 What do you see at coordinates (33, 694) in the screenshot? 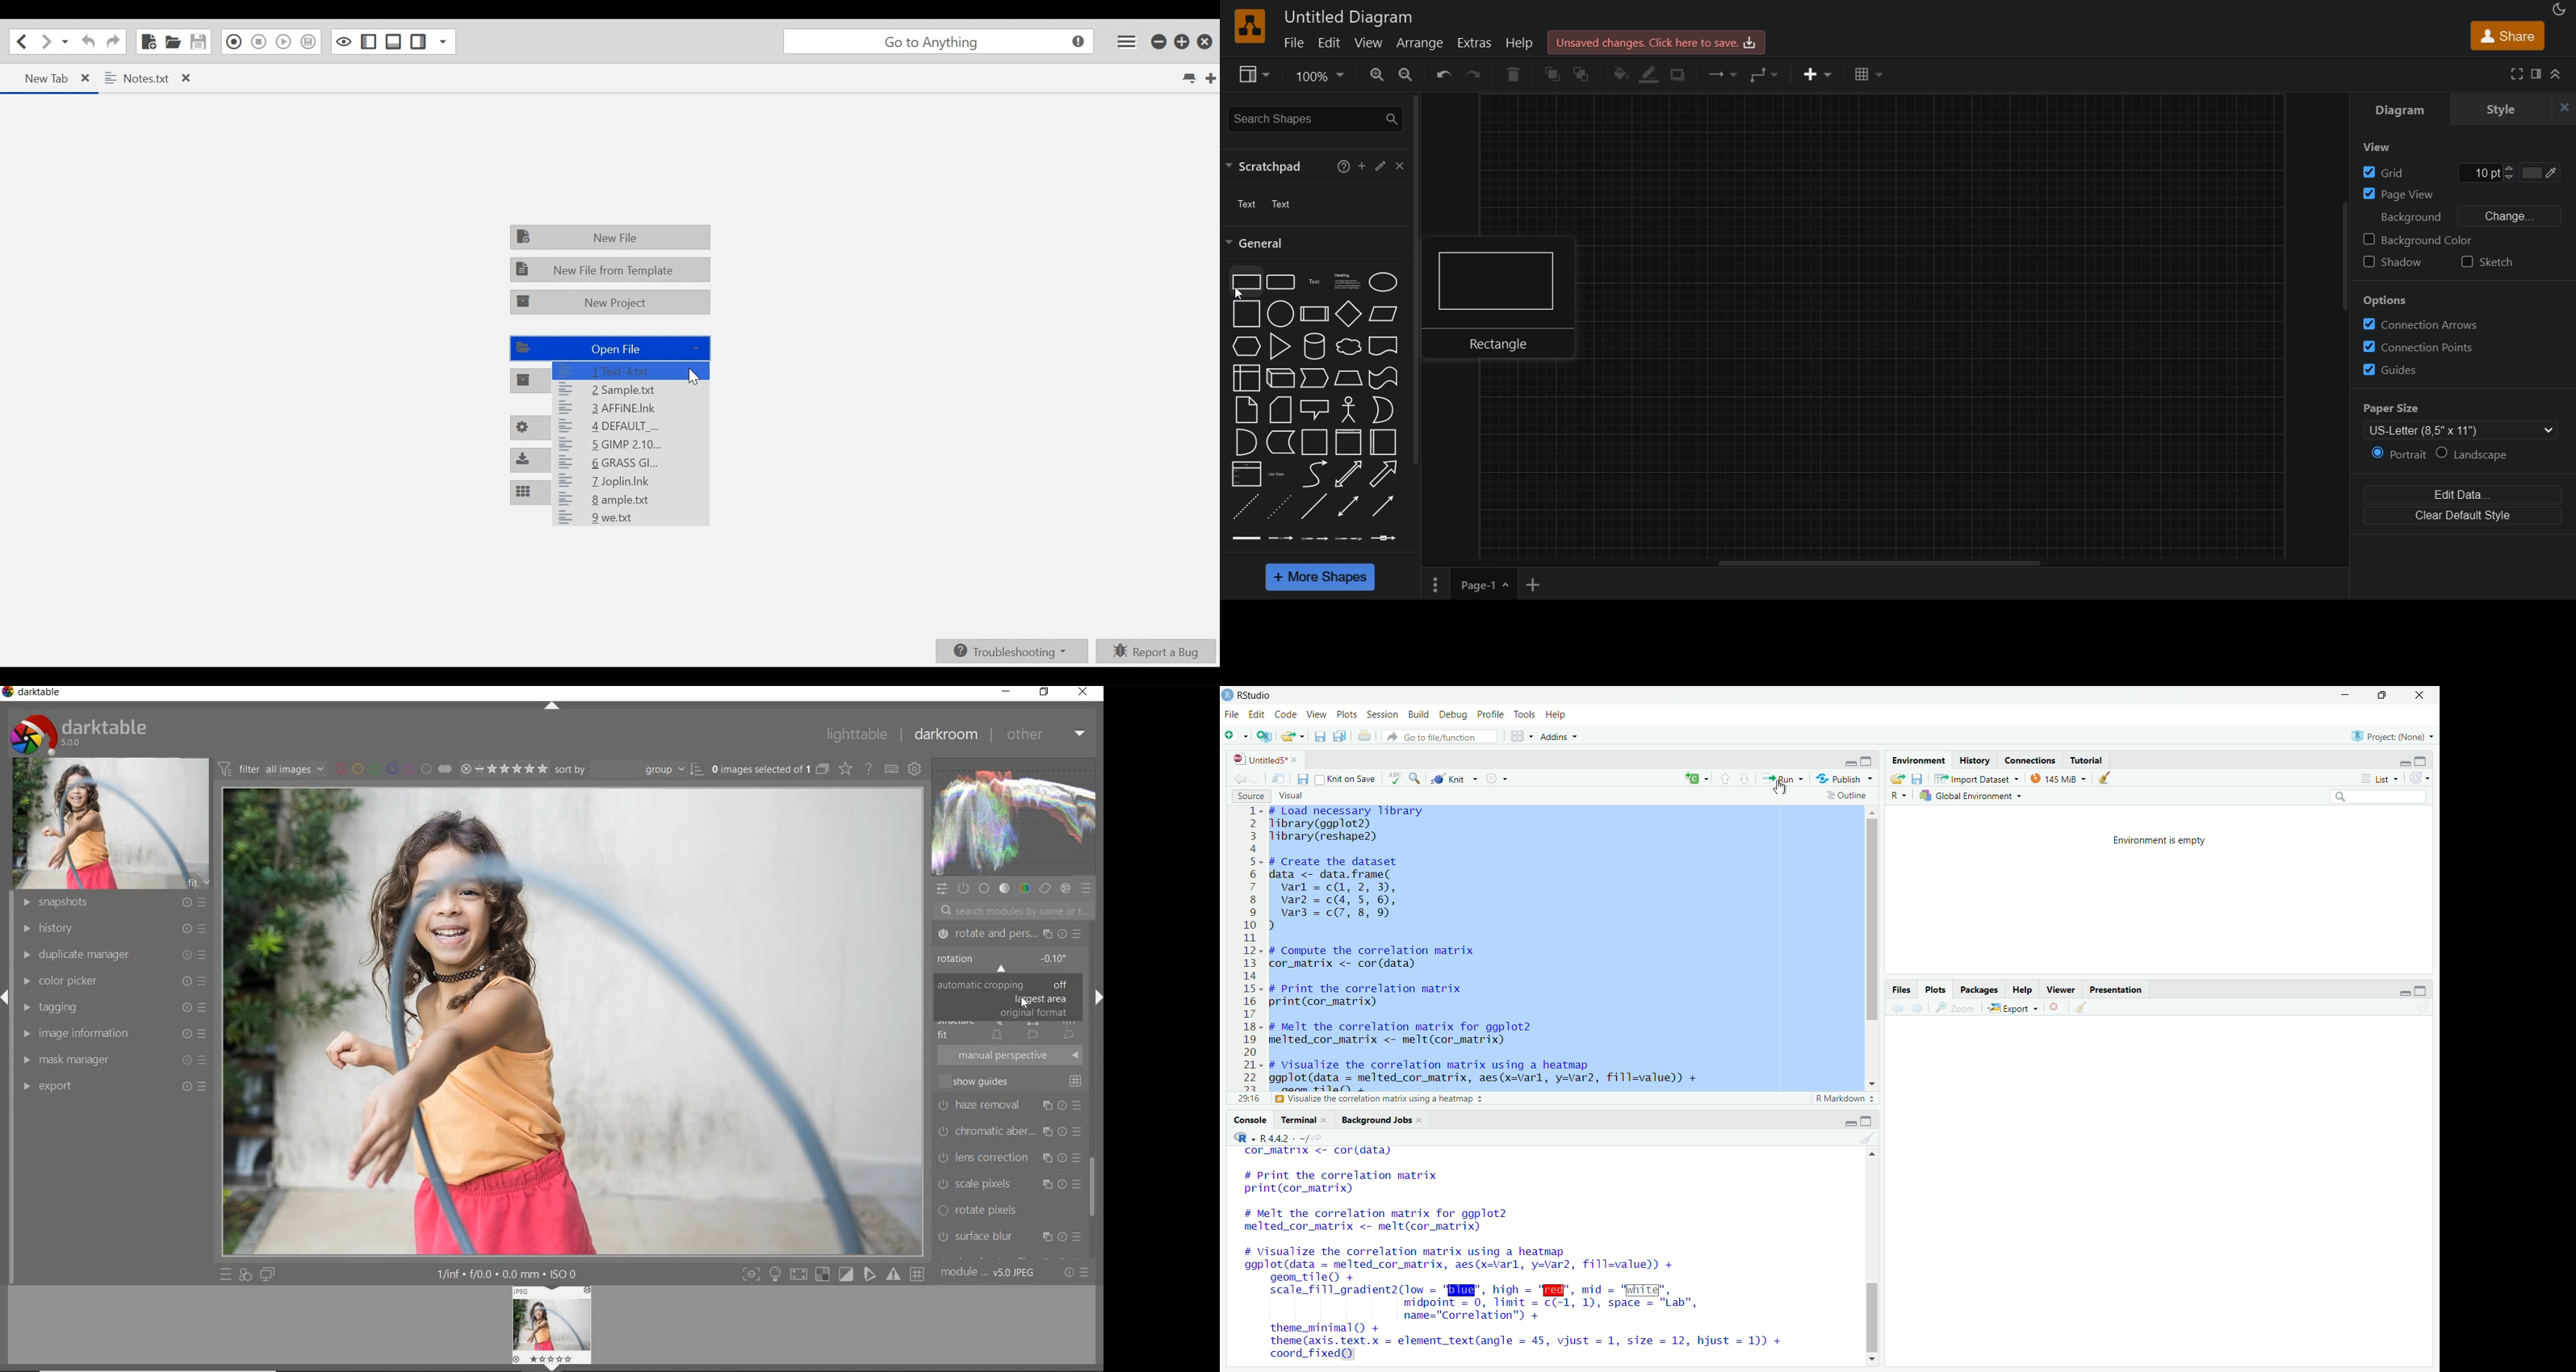
I see `system name` at bounding box center [33, 694].